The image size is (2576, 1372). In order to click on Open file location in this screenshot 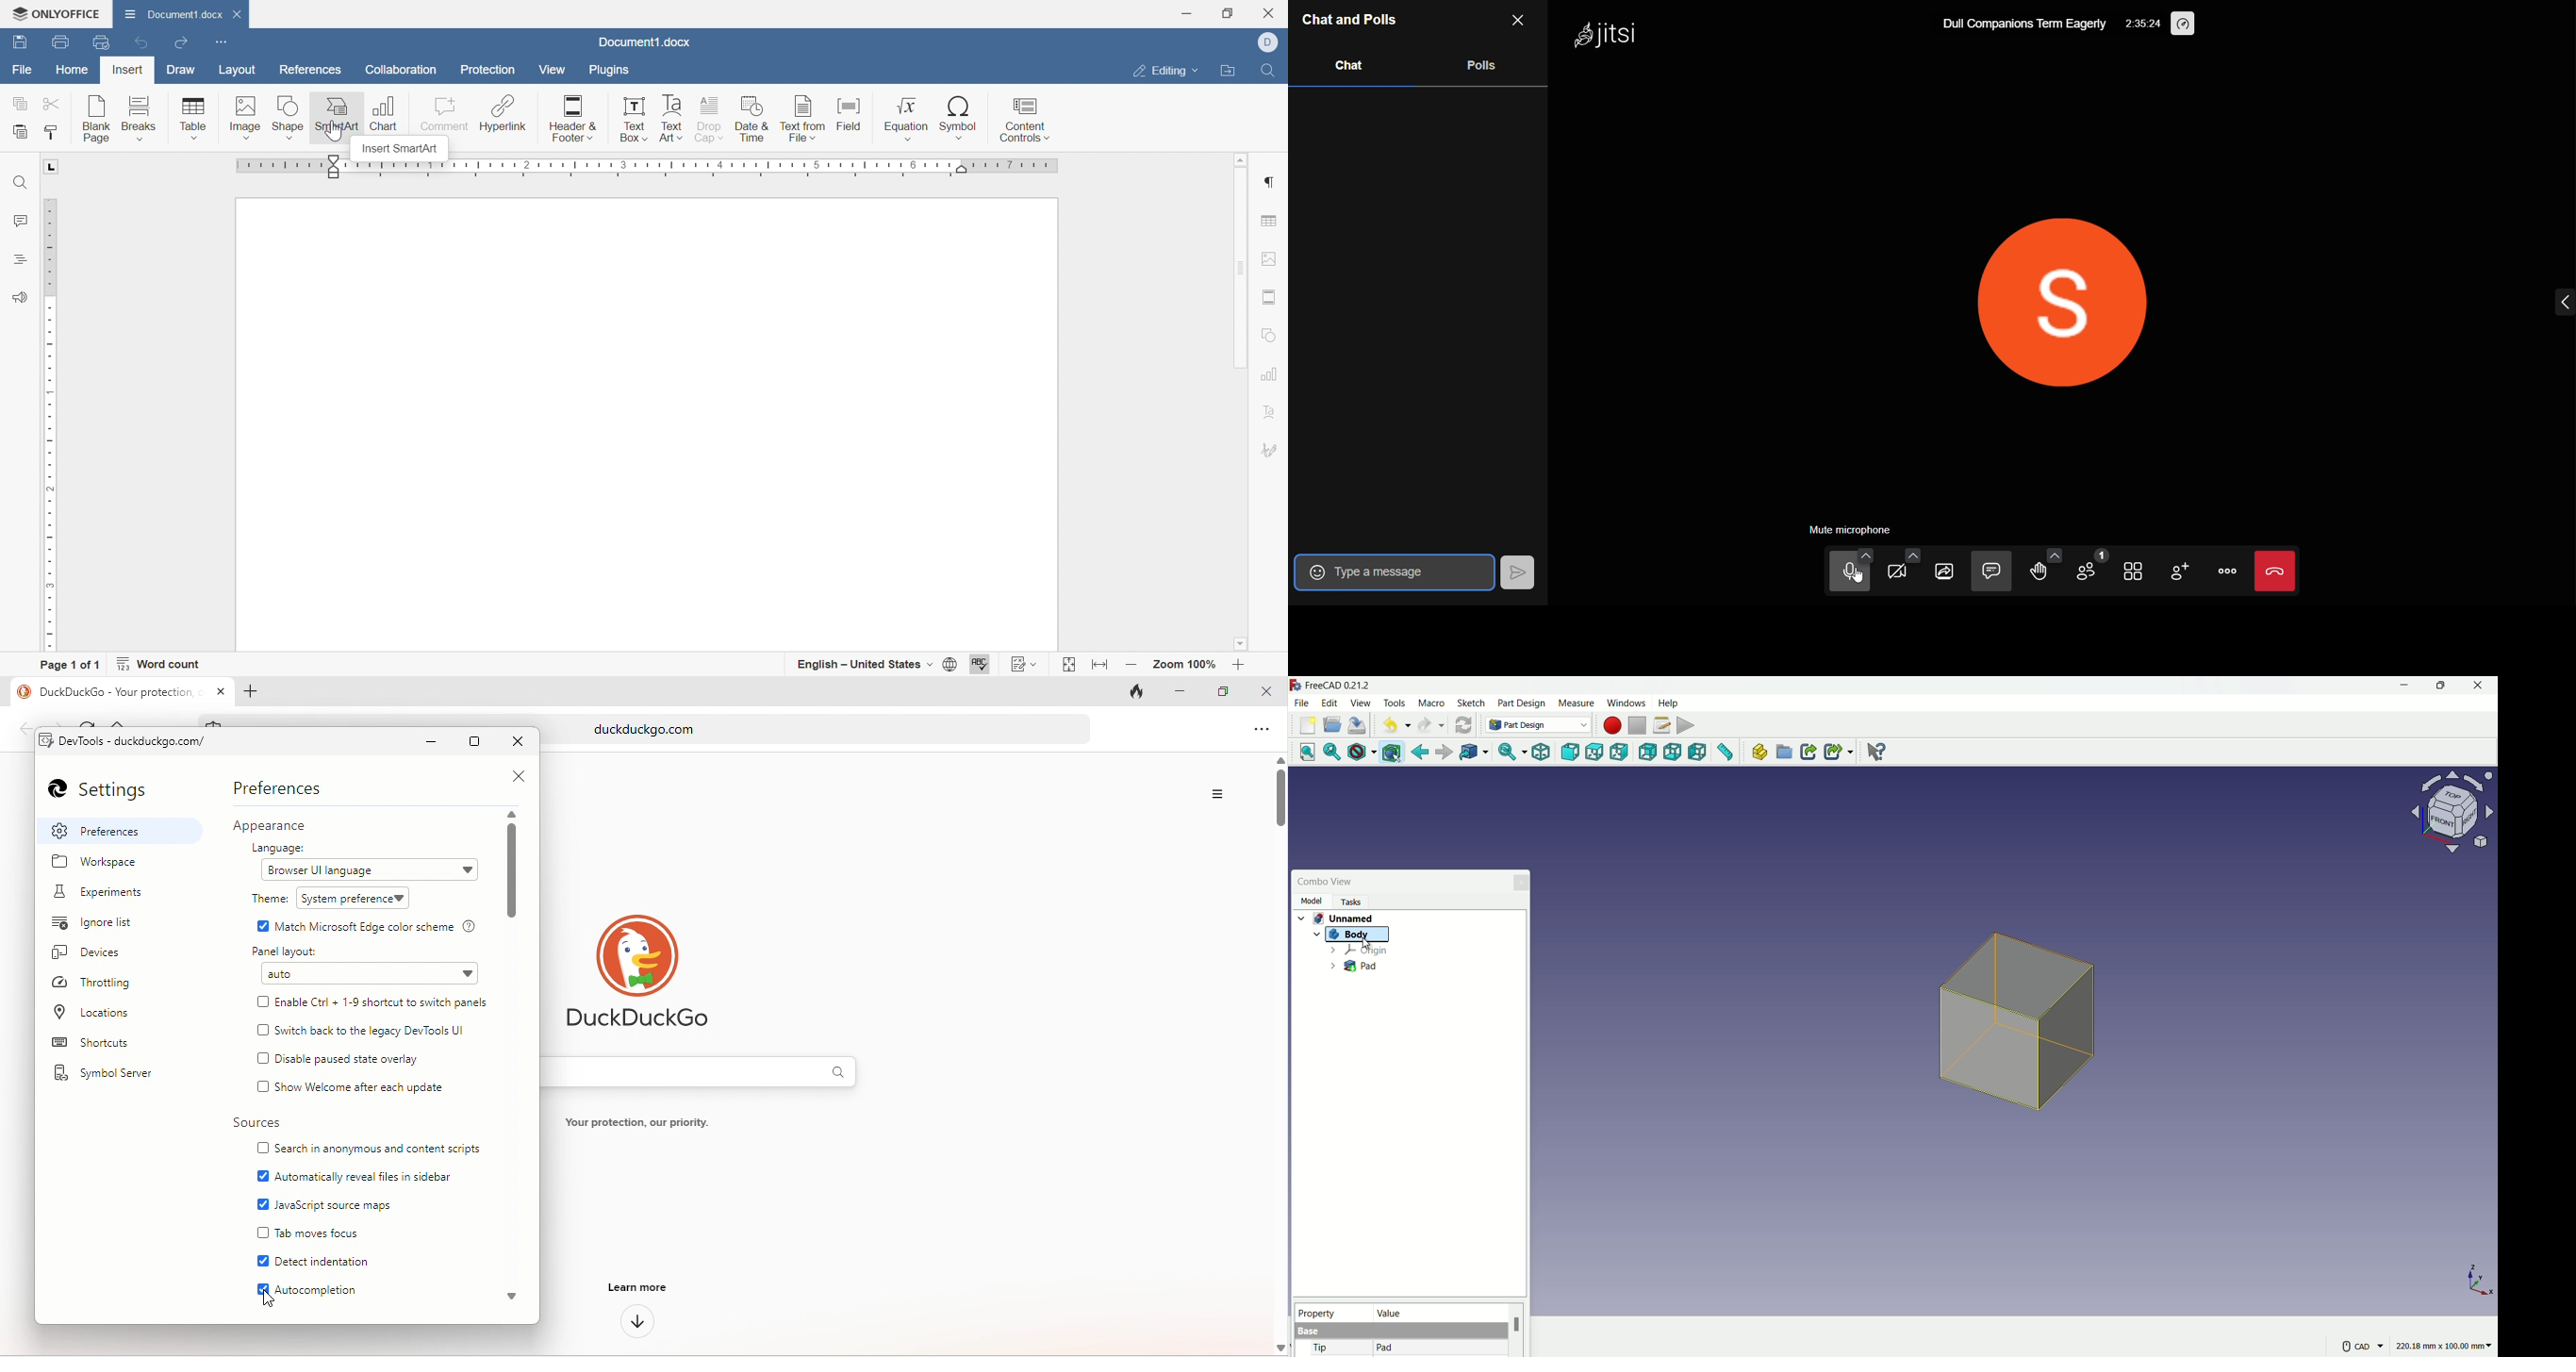, I will do `click(1226, 71)`.